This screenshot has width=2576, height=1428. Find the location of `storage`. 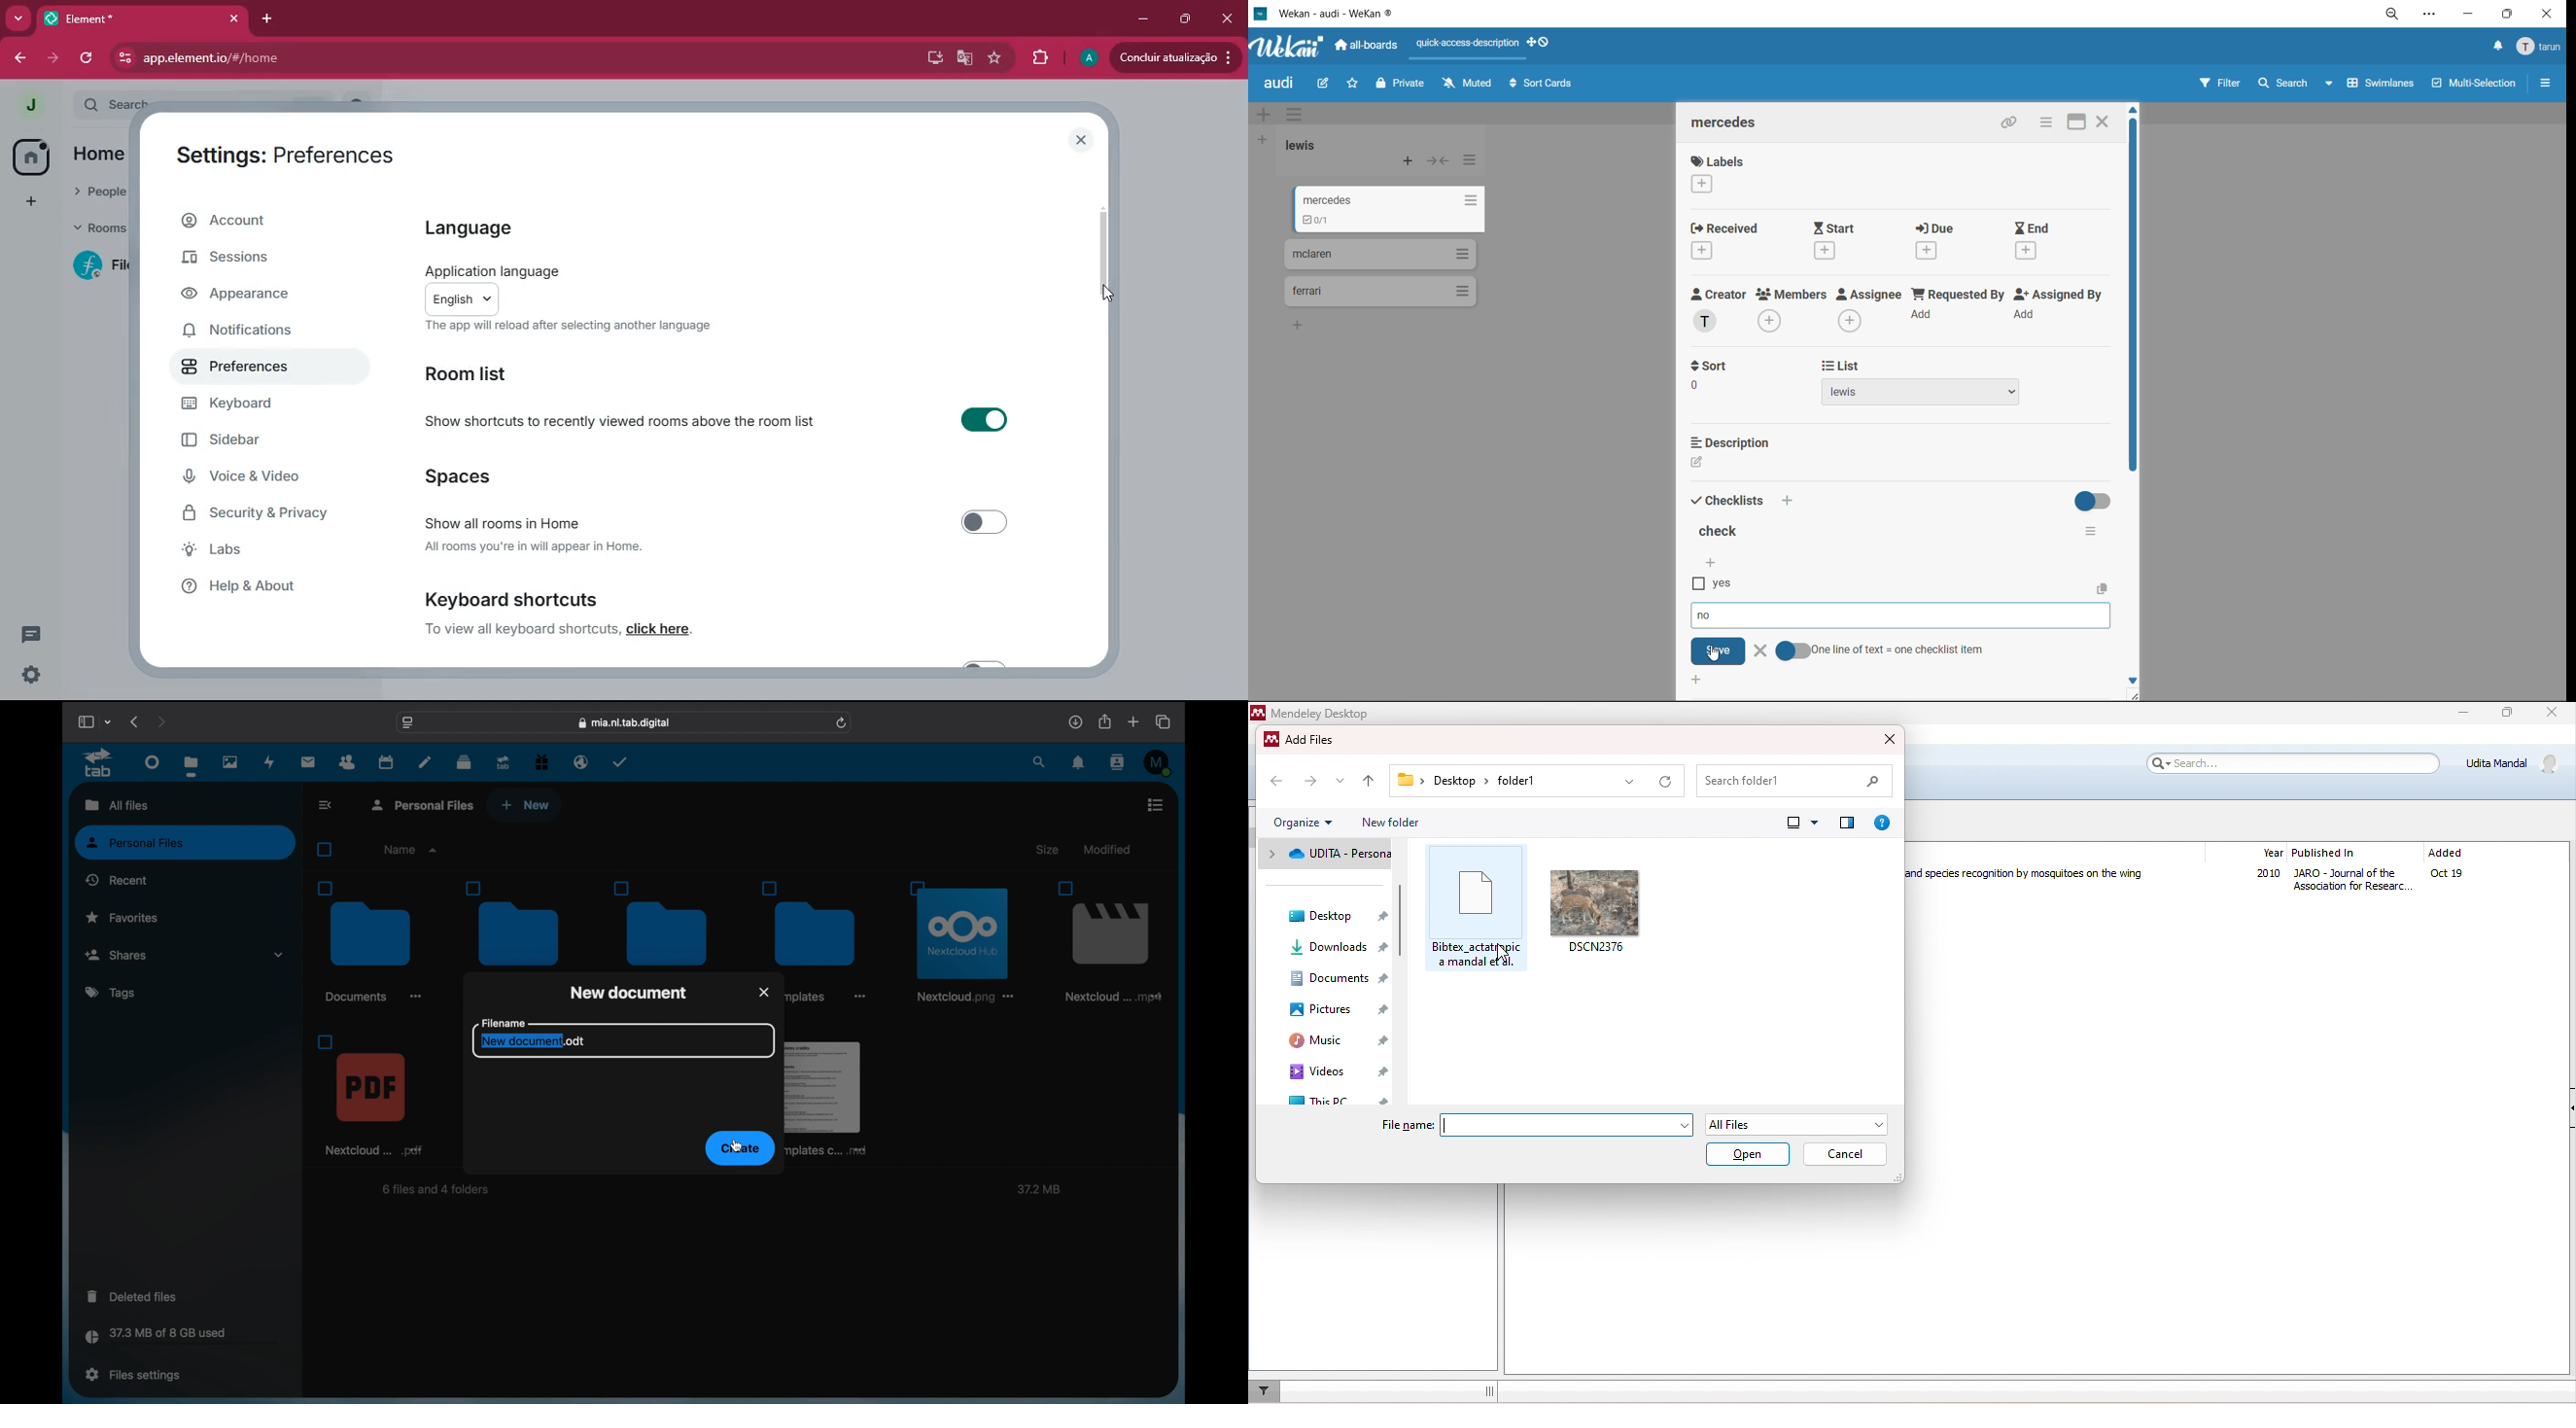

storage is located at coordinates (182, 1338).